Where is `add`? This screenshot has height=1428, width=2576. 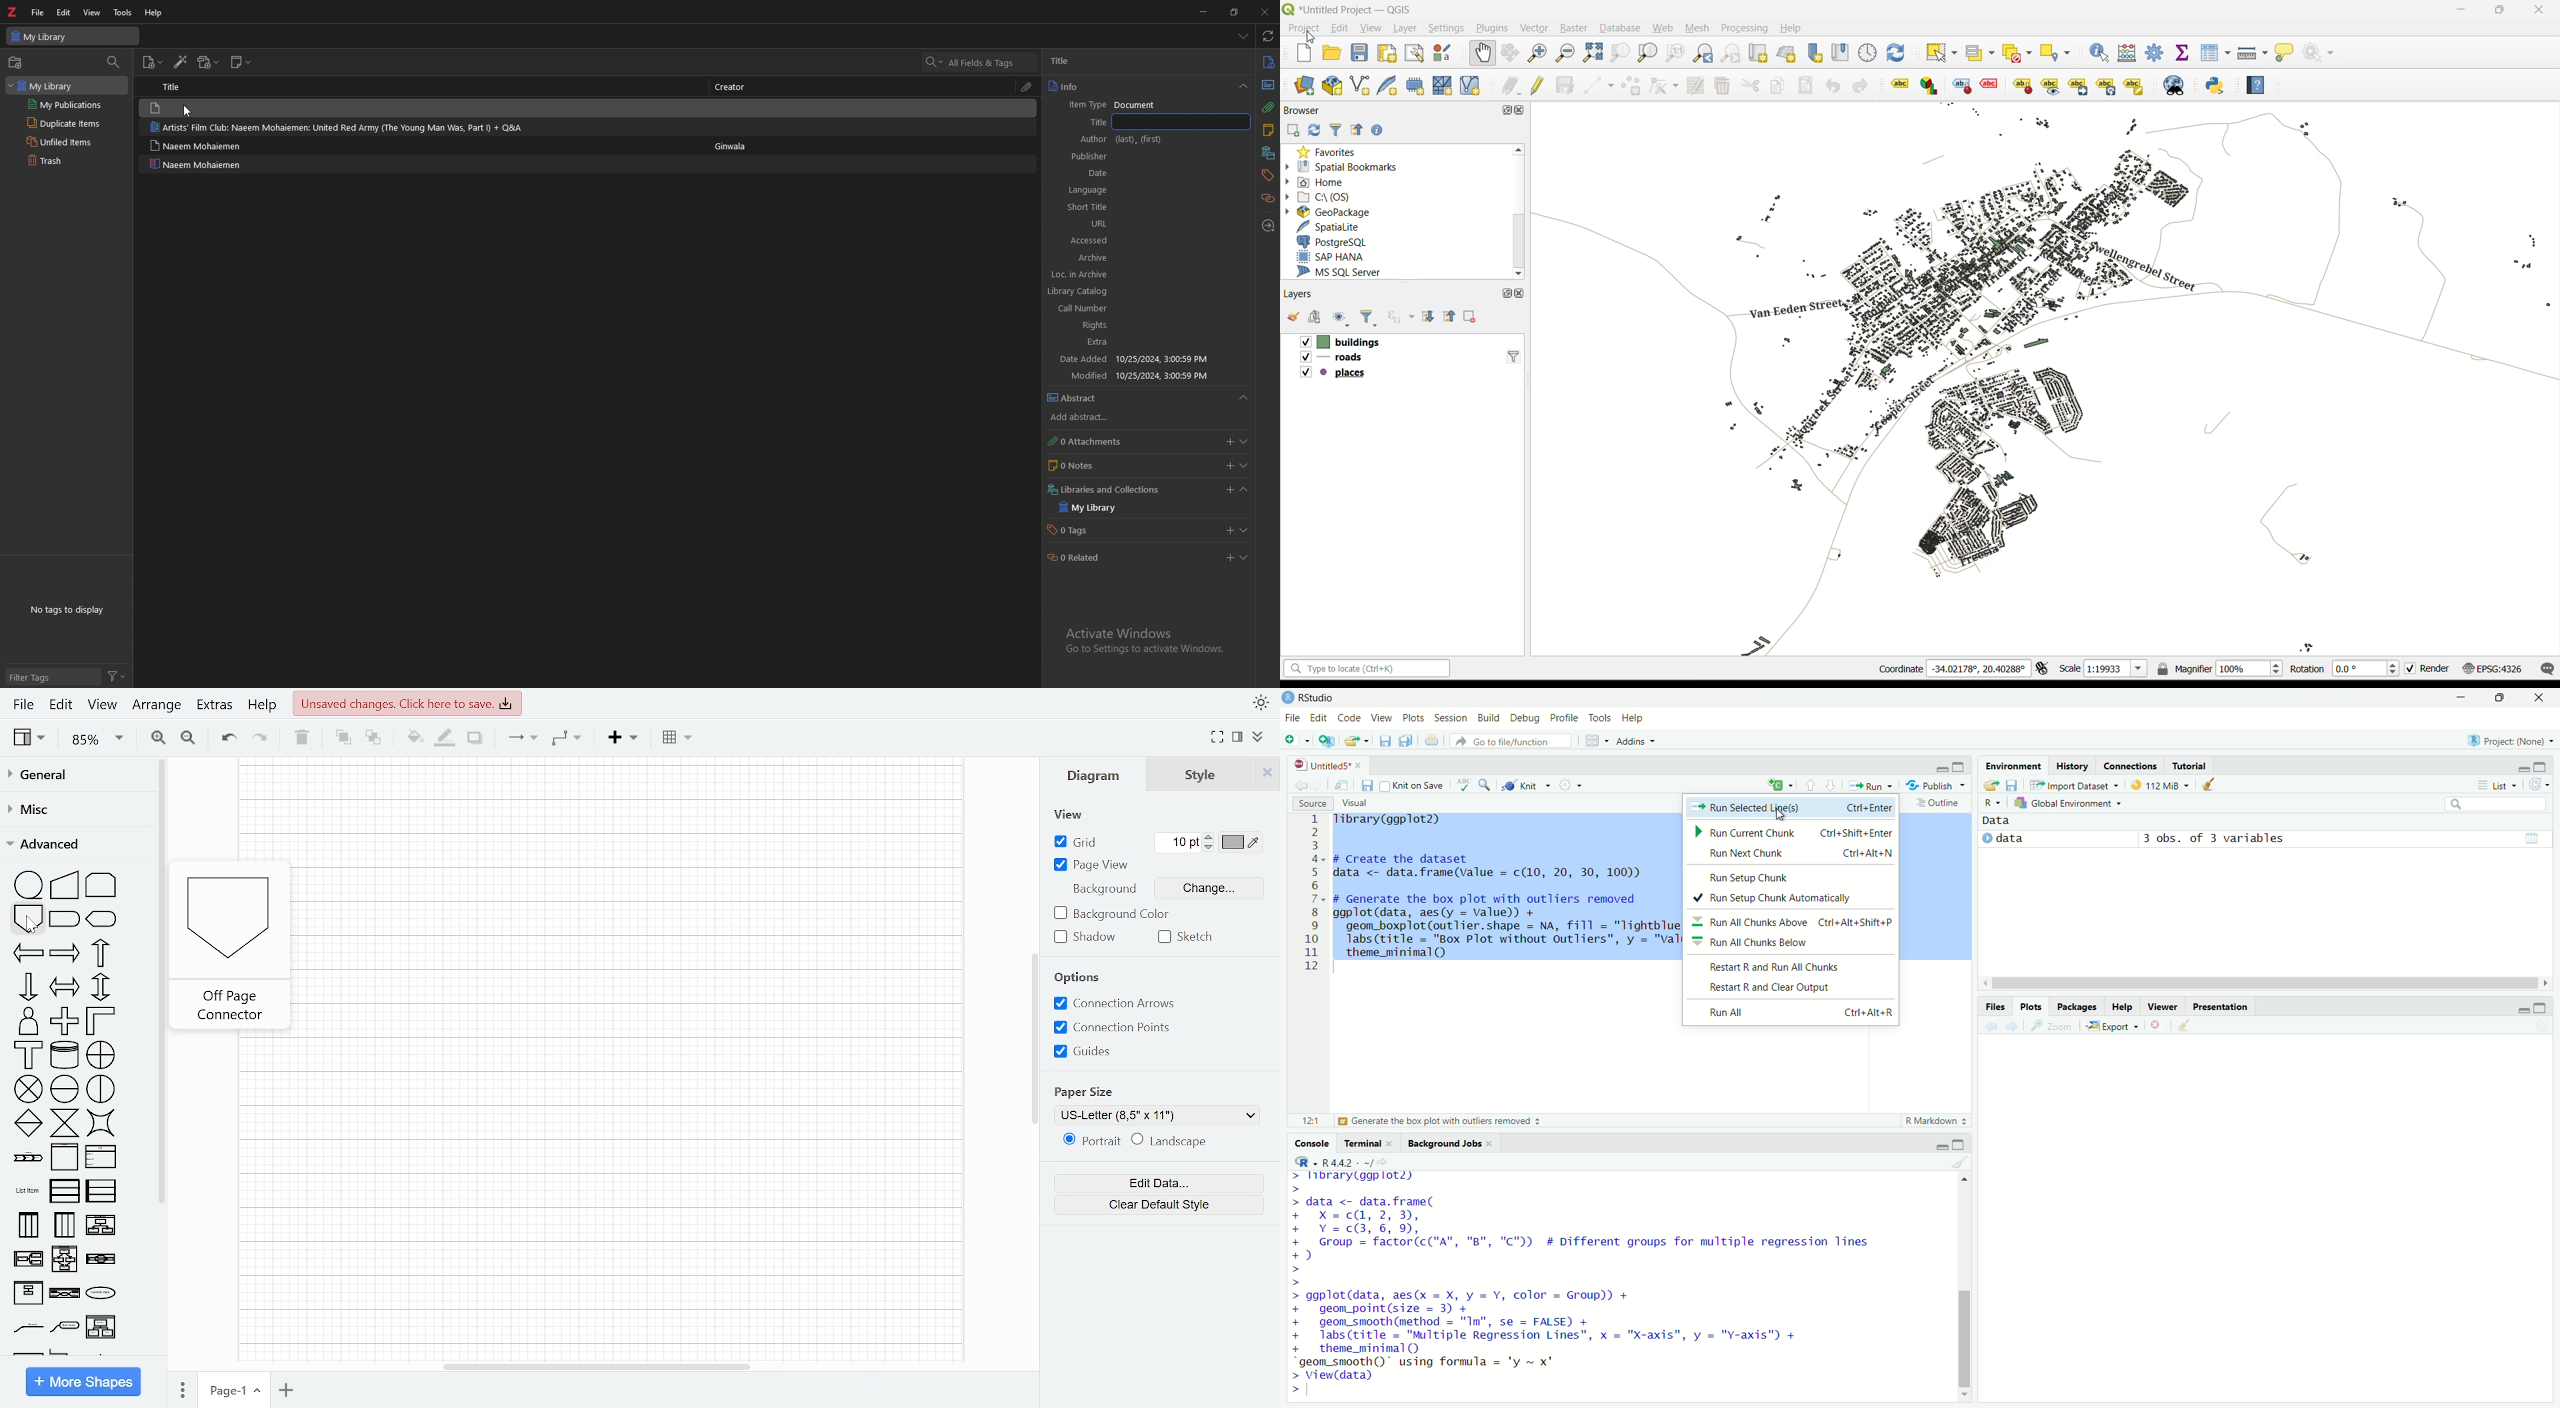
add is located at coordinates (1770, 786).